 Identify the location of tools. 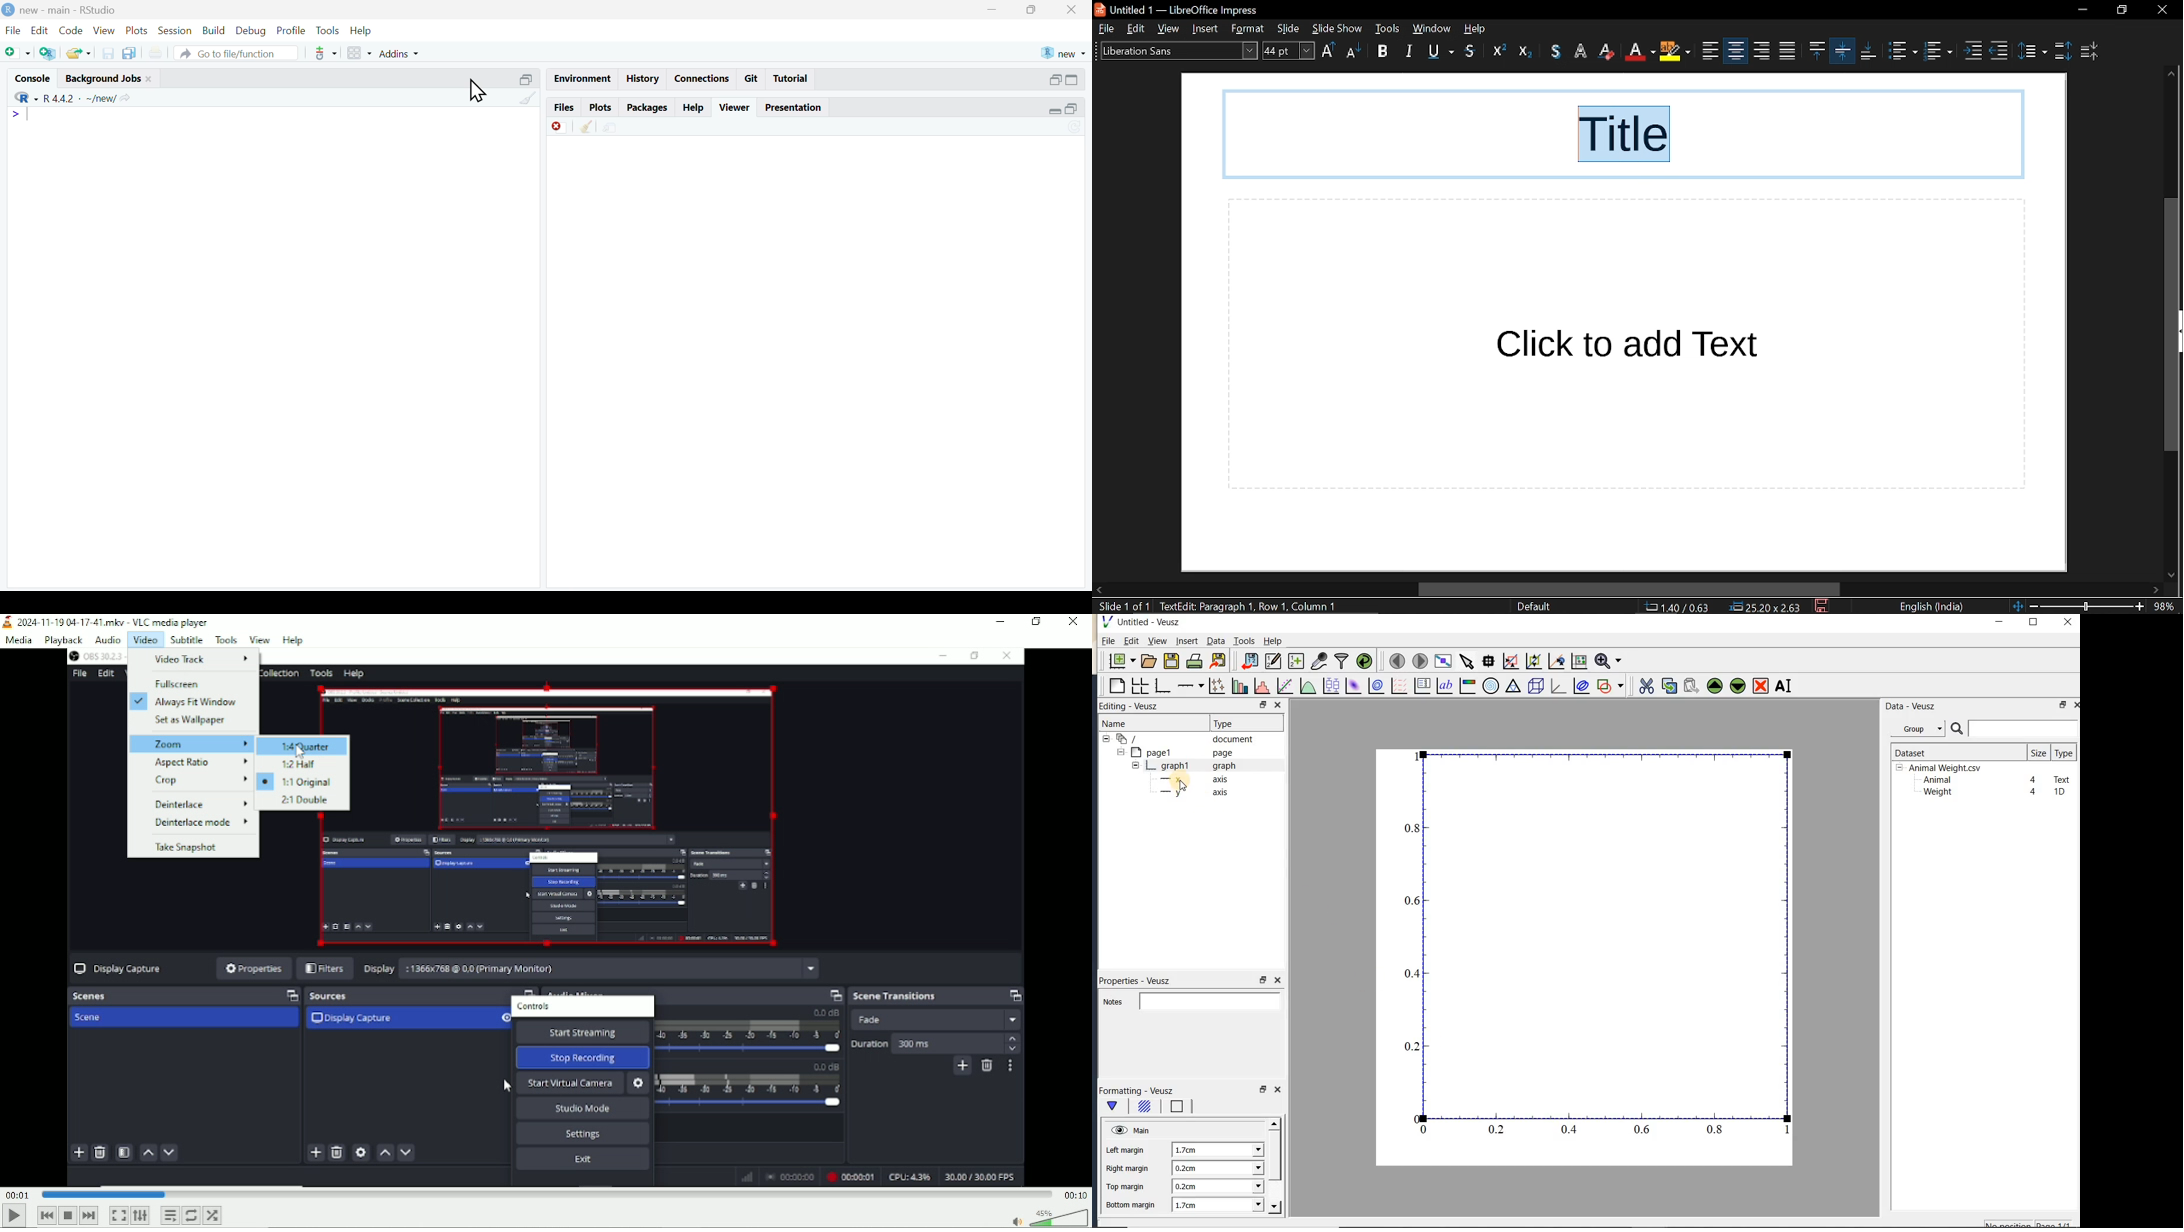
(1388, 28).